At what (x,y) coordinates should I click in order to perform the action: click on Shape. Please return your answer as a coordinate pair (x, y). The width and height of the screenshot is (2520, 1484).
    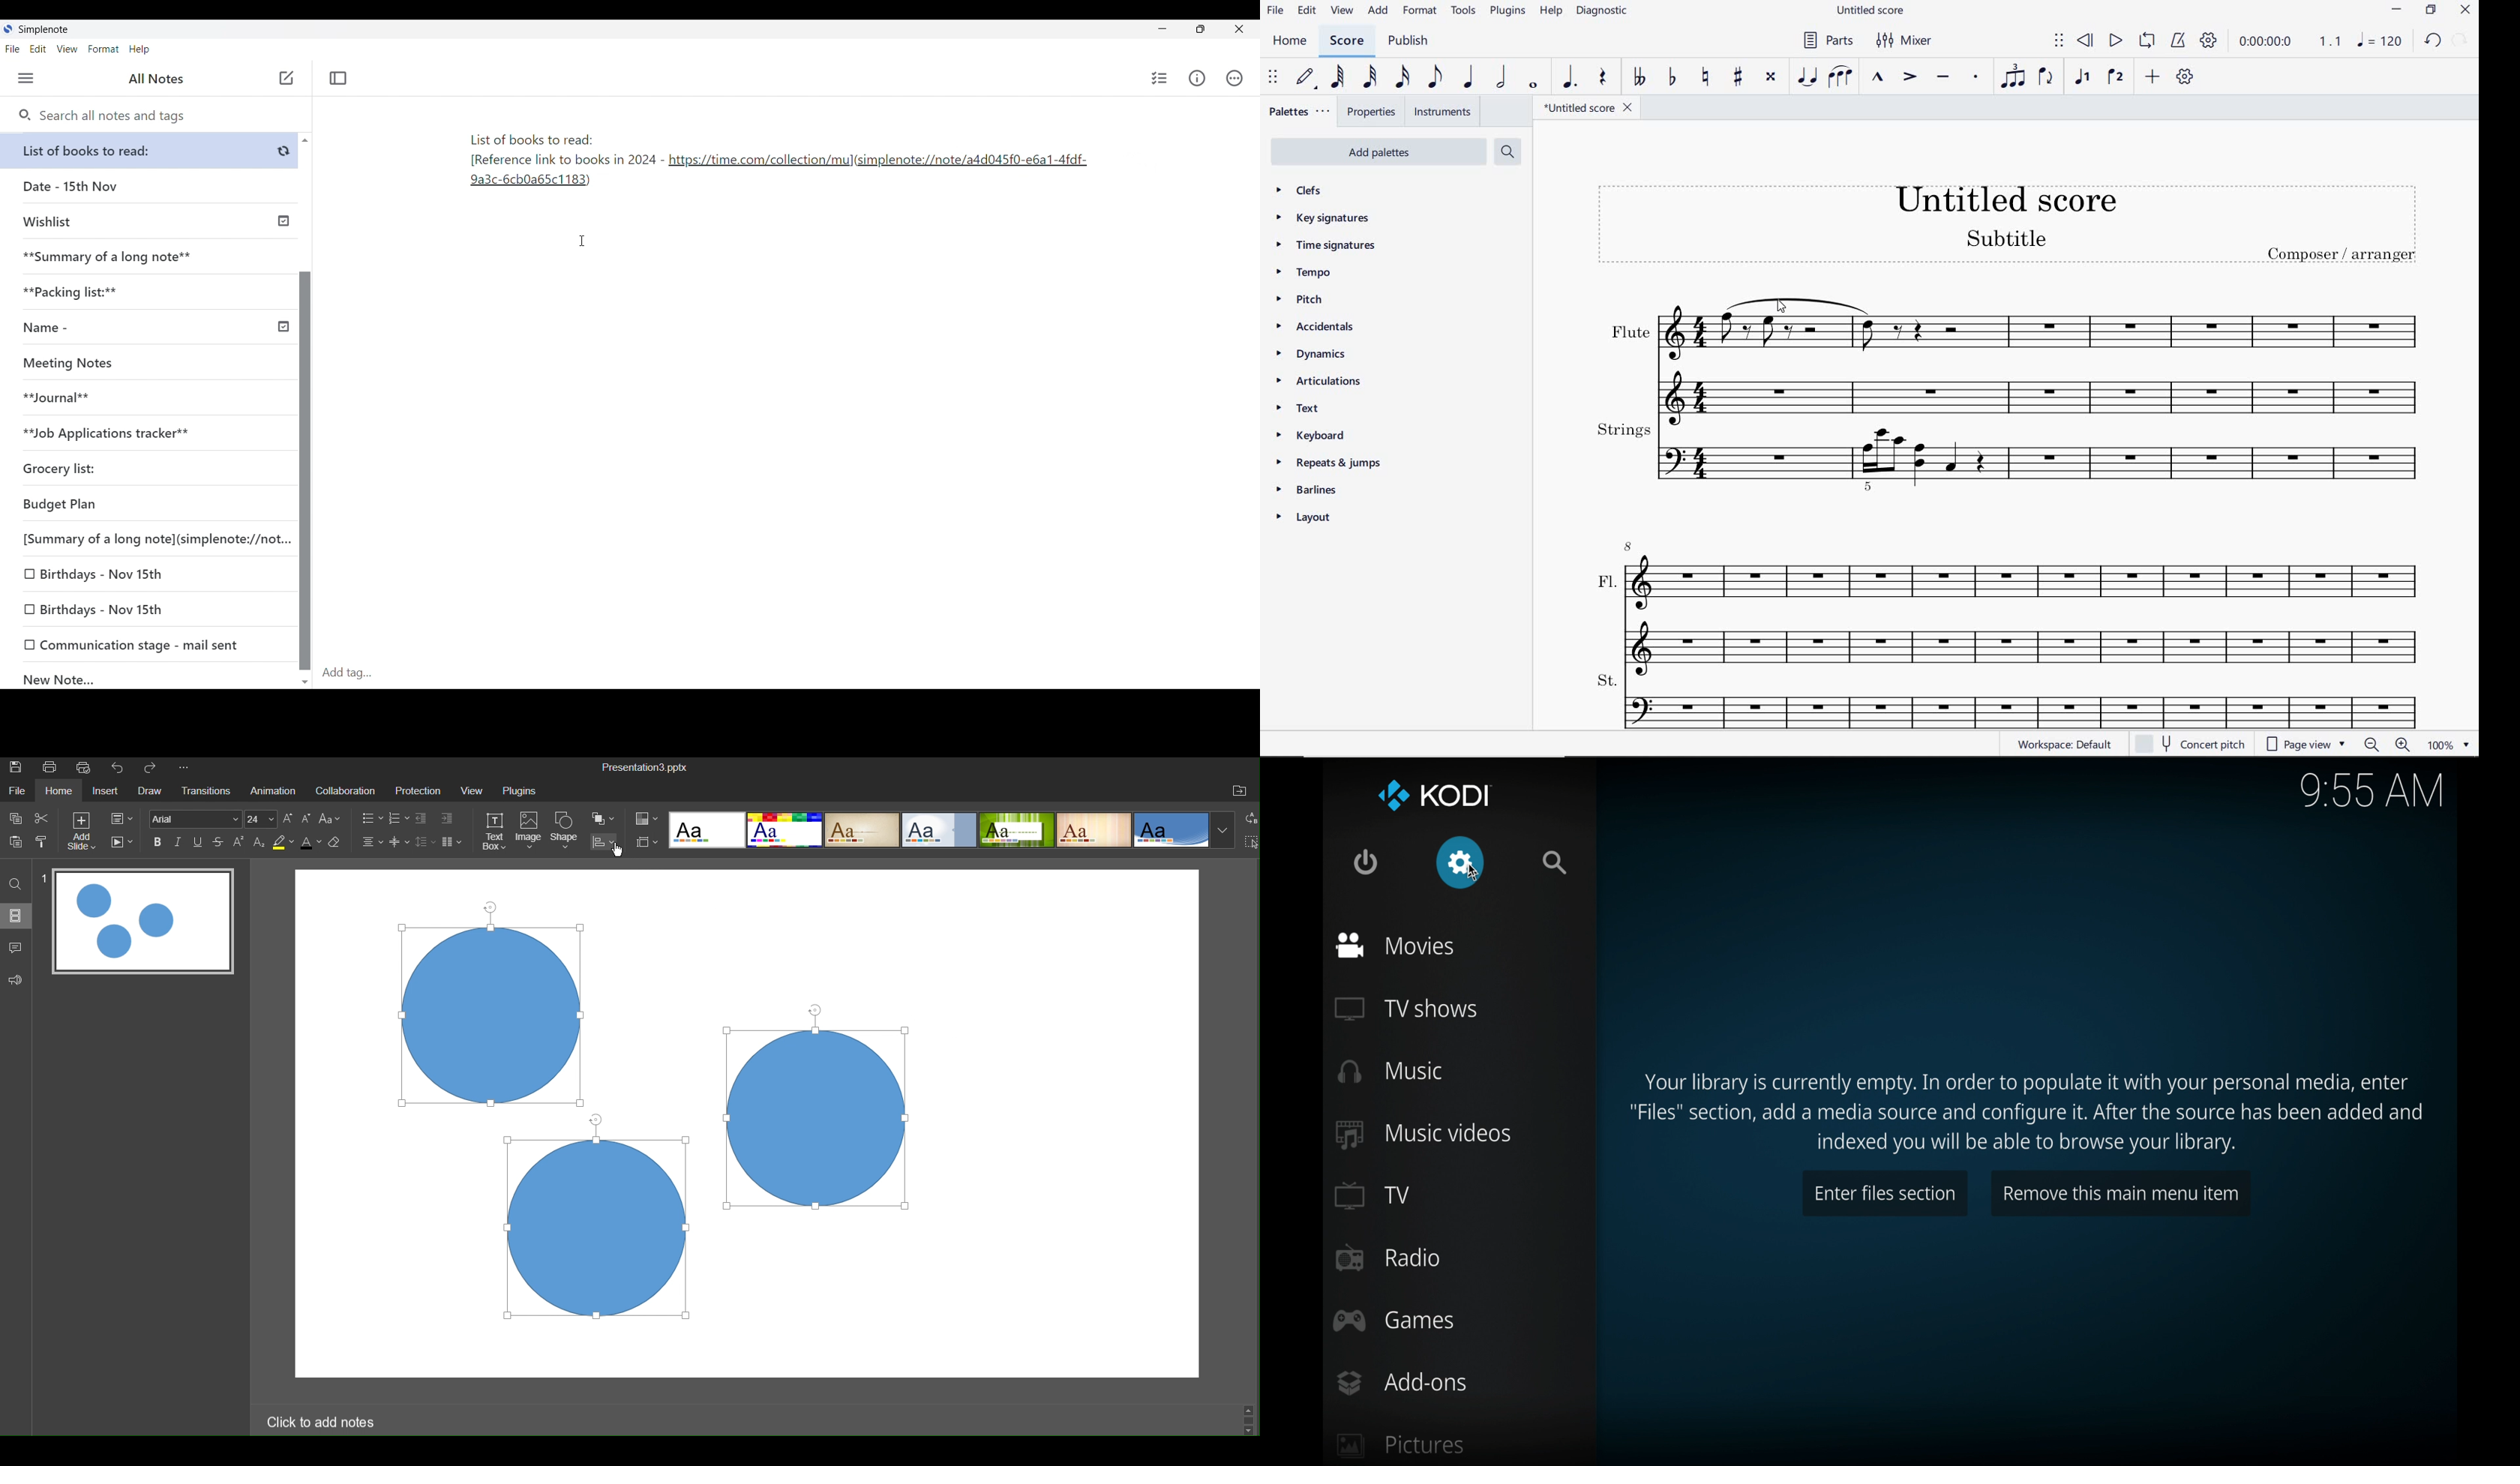
    Looking at the image, I should click on (567, 832).